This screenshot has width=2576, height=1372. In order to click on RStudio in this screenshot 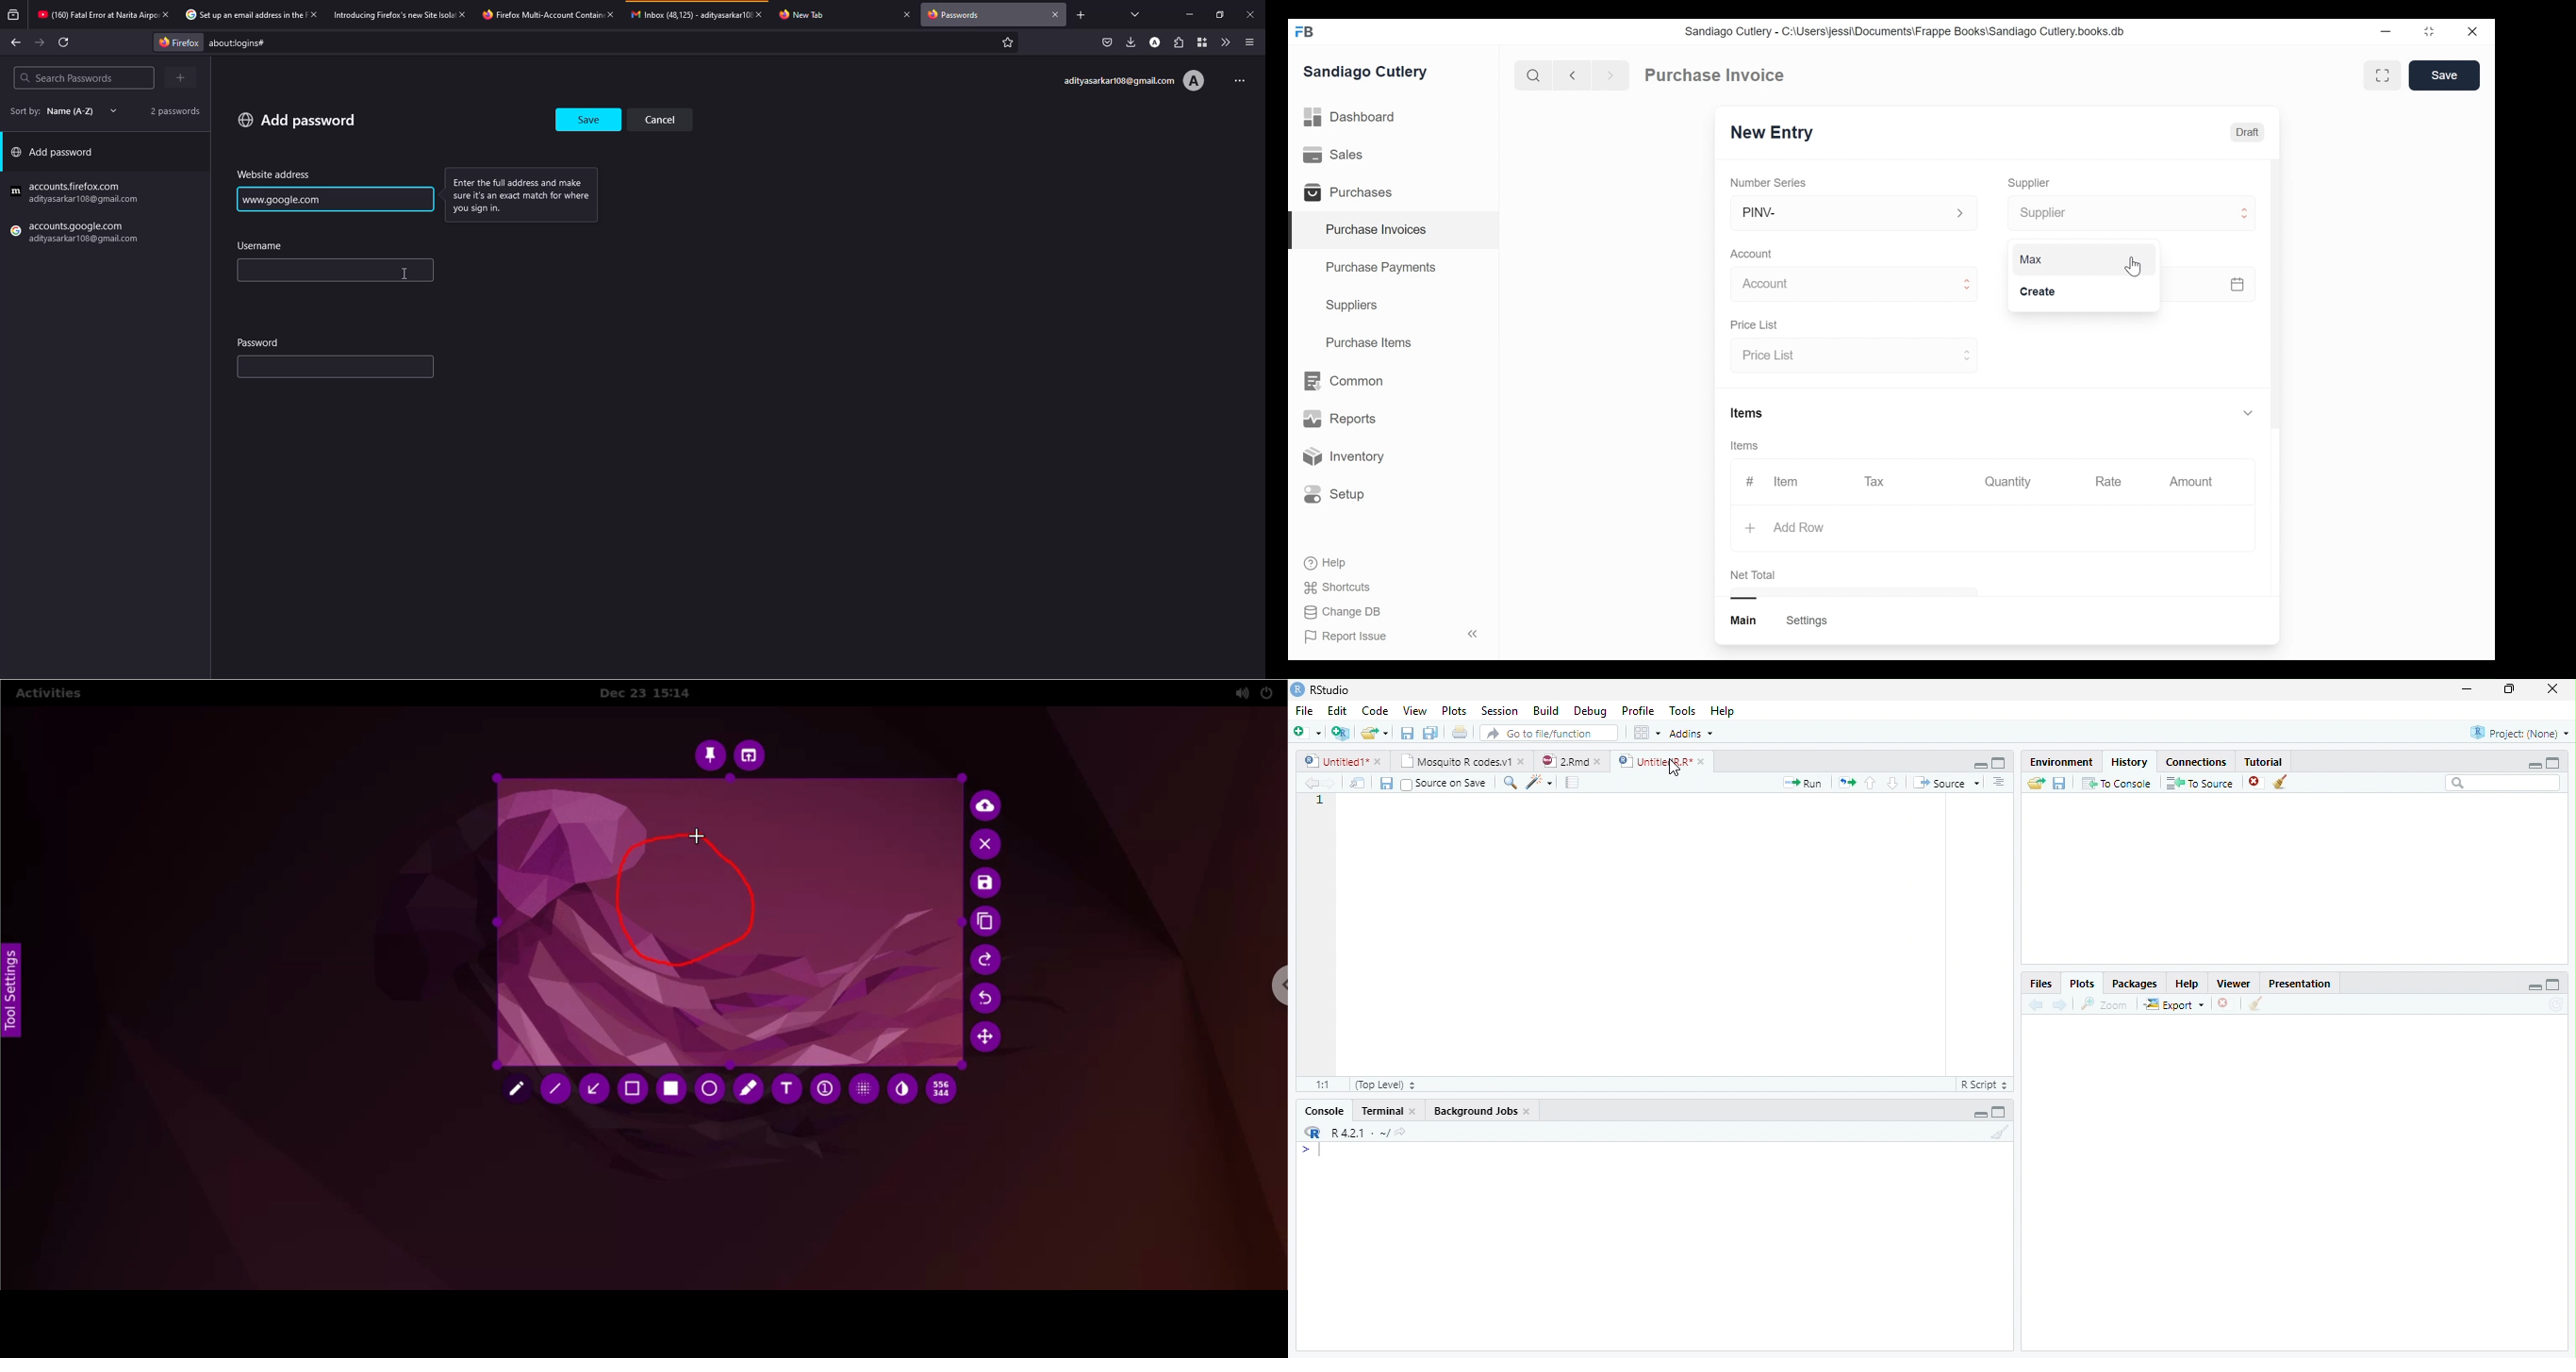, I will do `click(1321, 690)`.